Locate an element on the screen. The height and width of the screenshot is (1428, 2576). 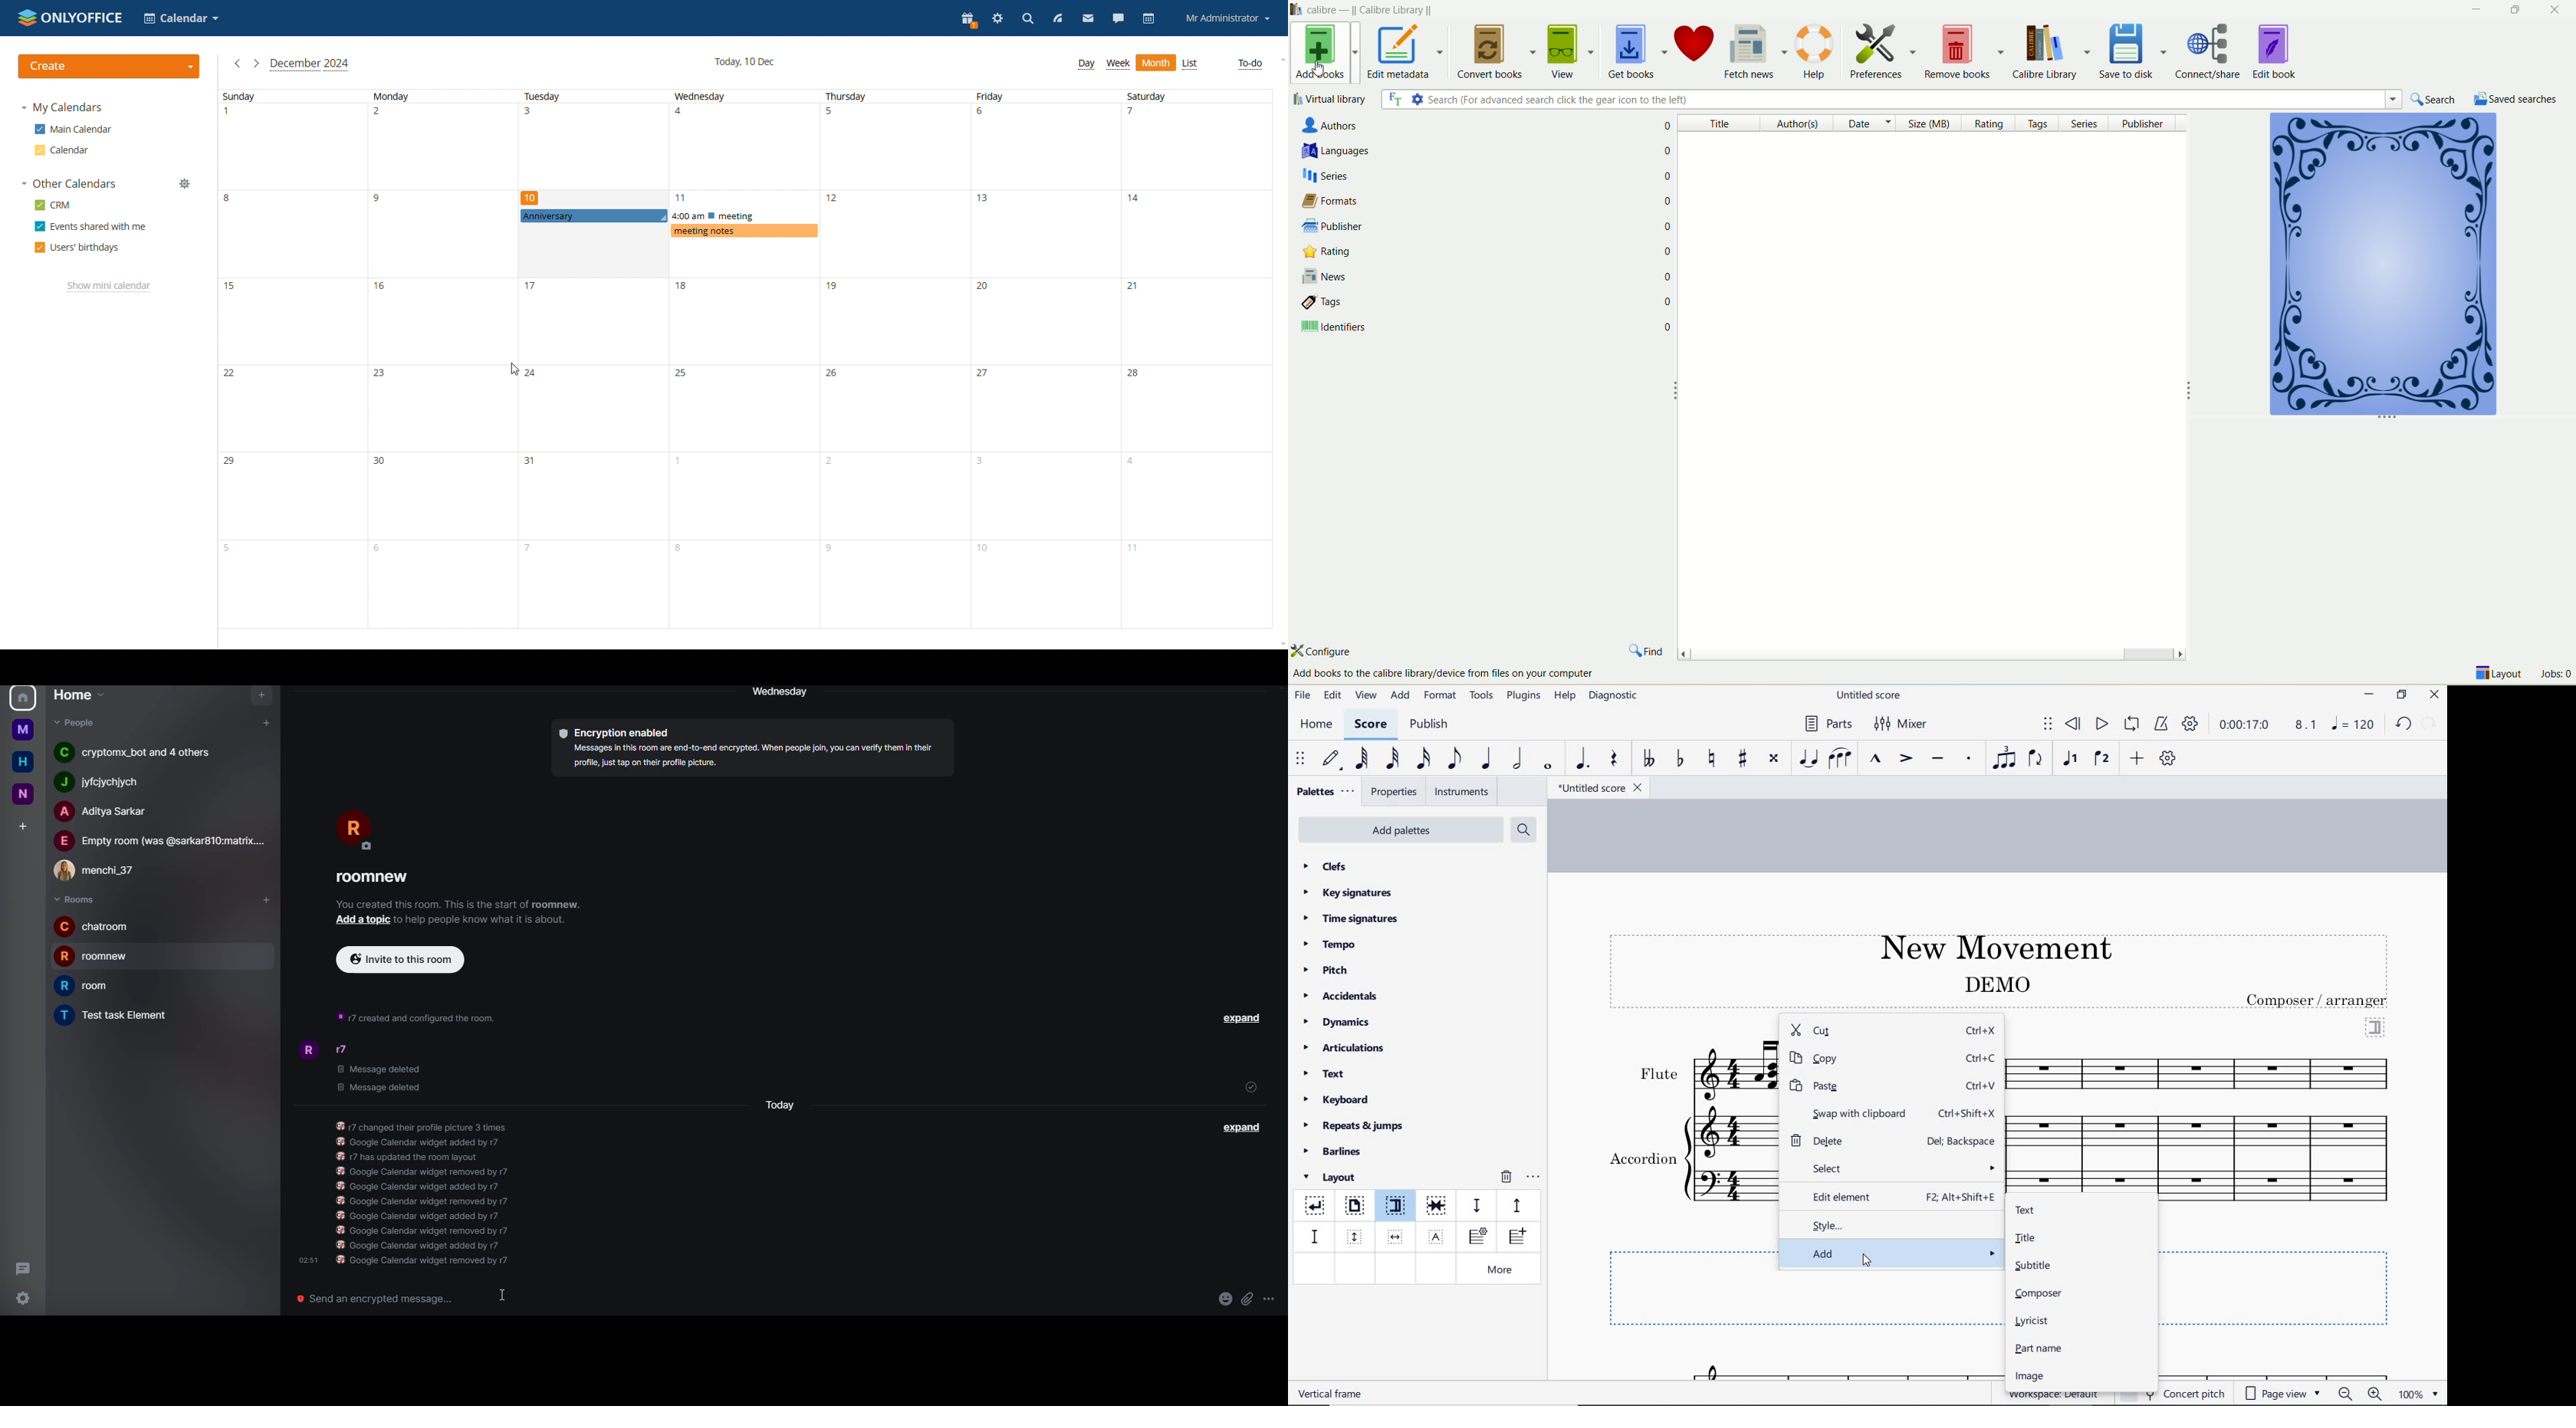
people is located at coordinates (111, 782).